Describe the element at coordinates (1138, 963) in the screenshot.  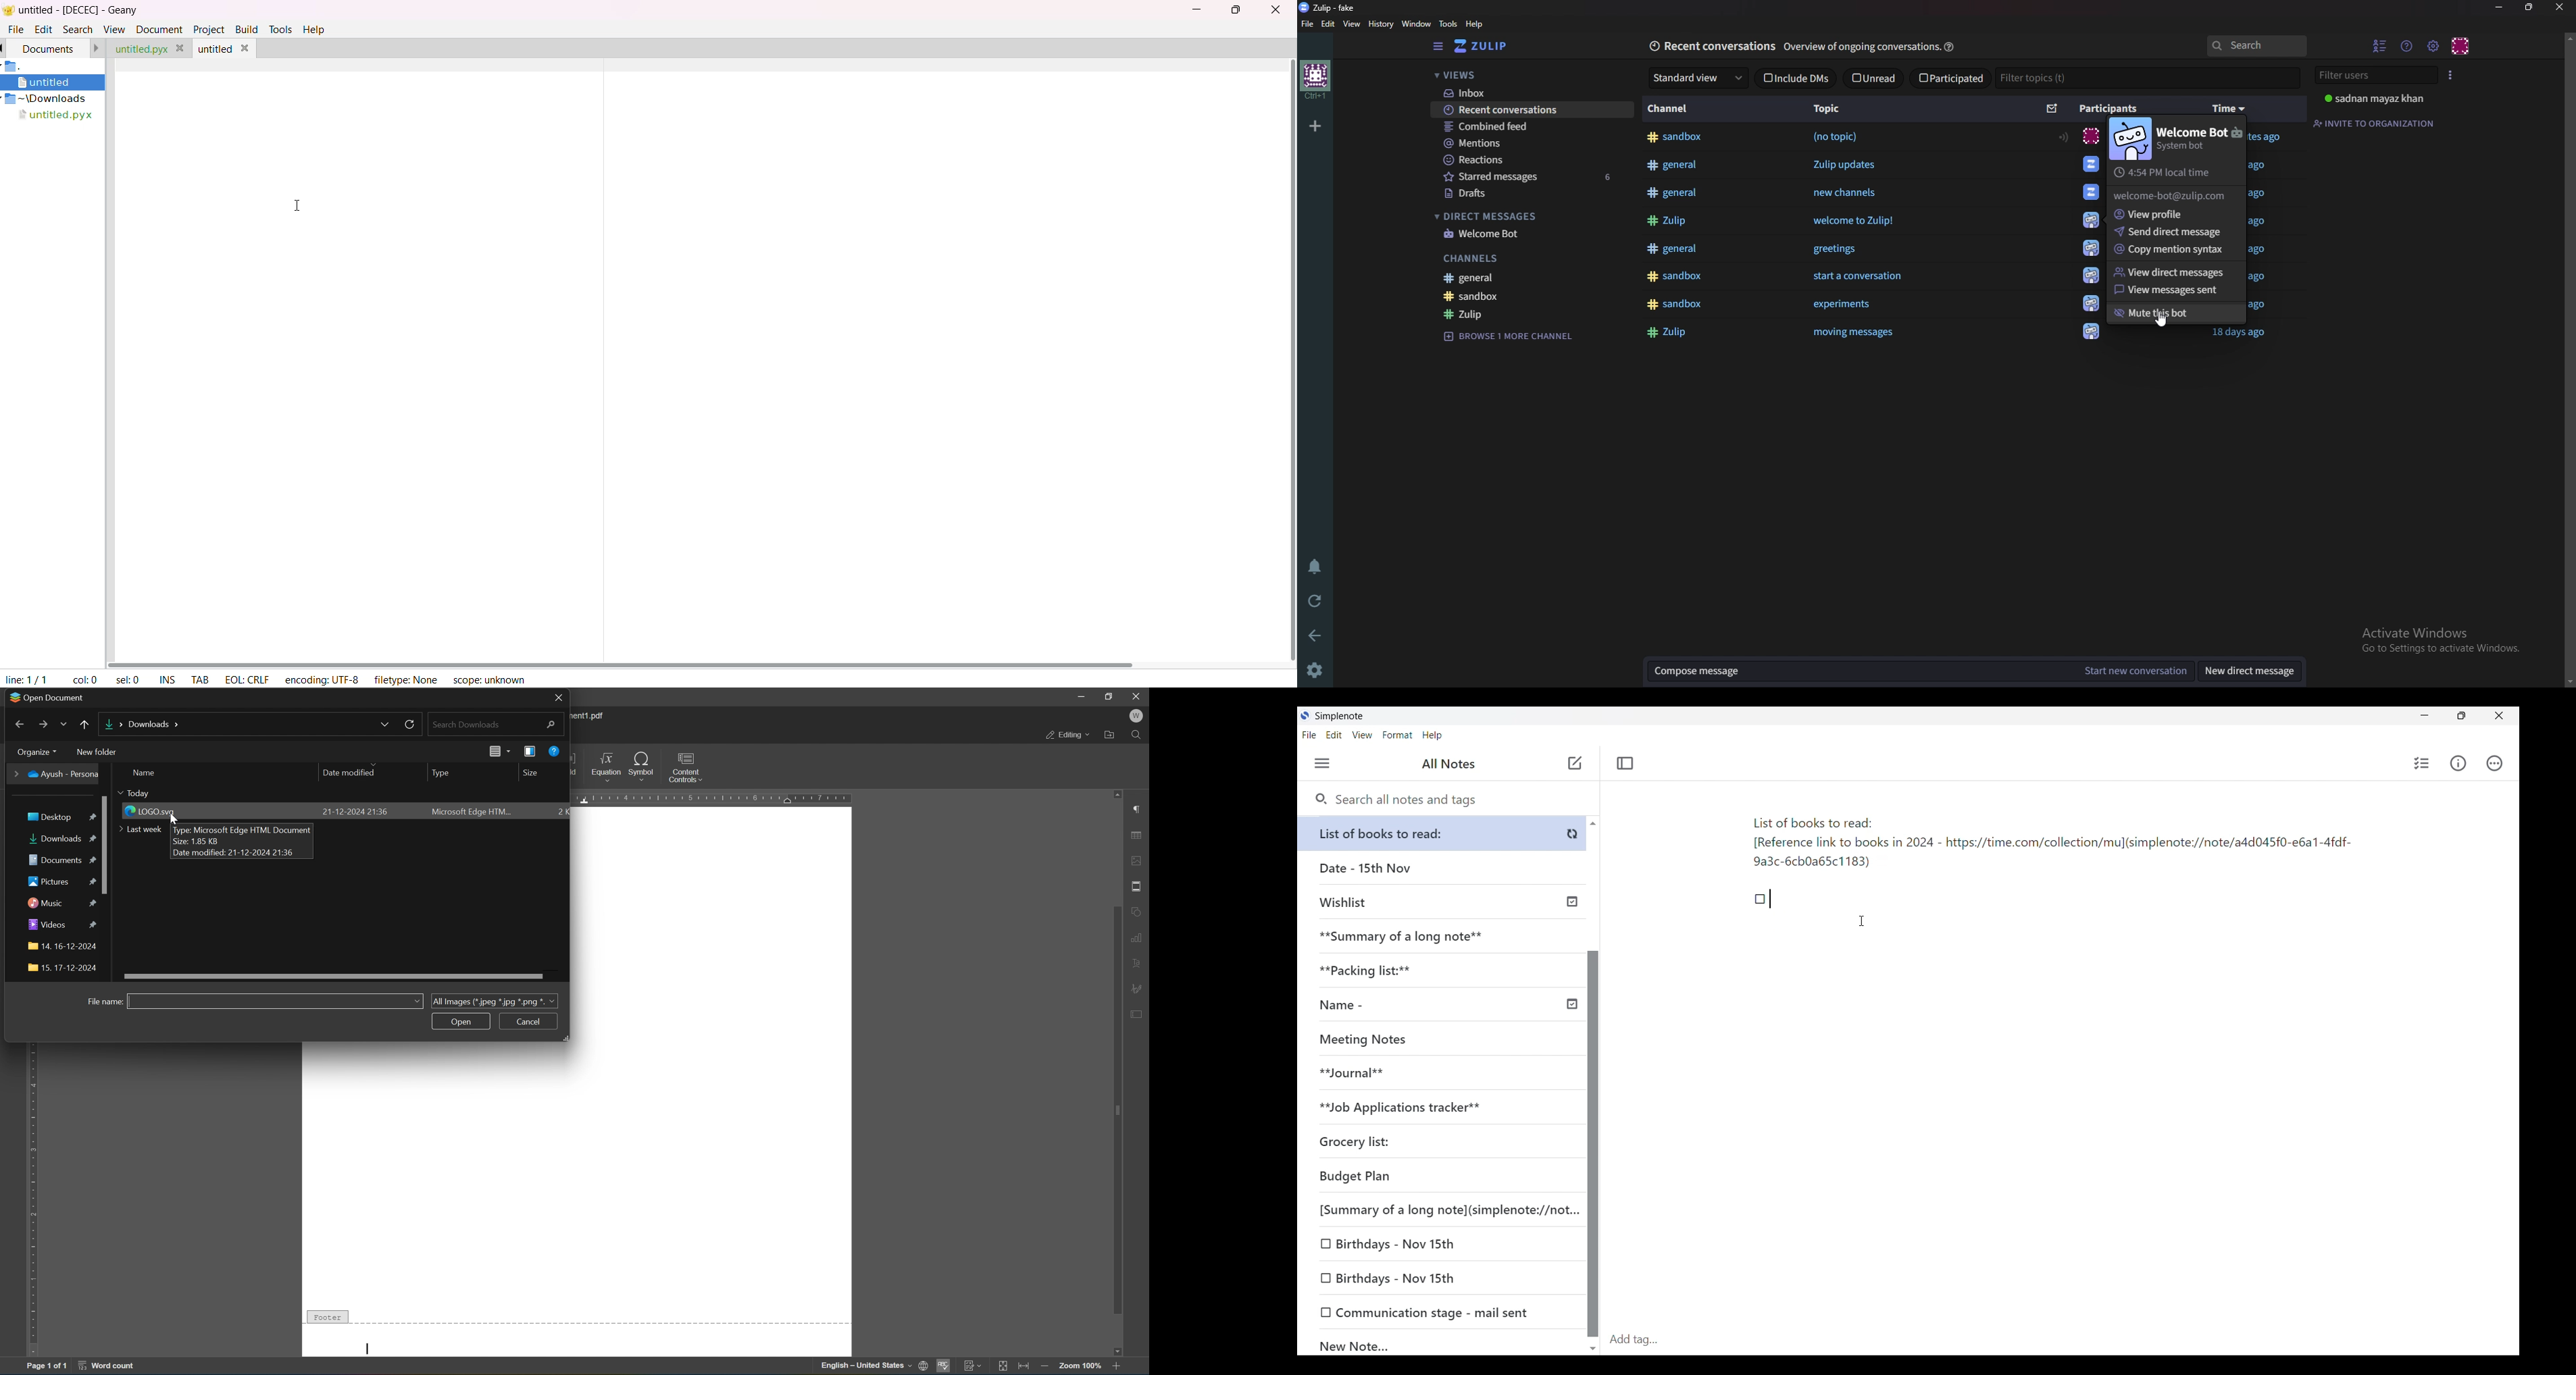
I see `text art settings` at that location.